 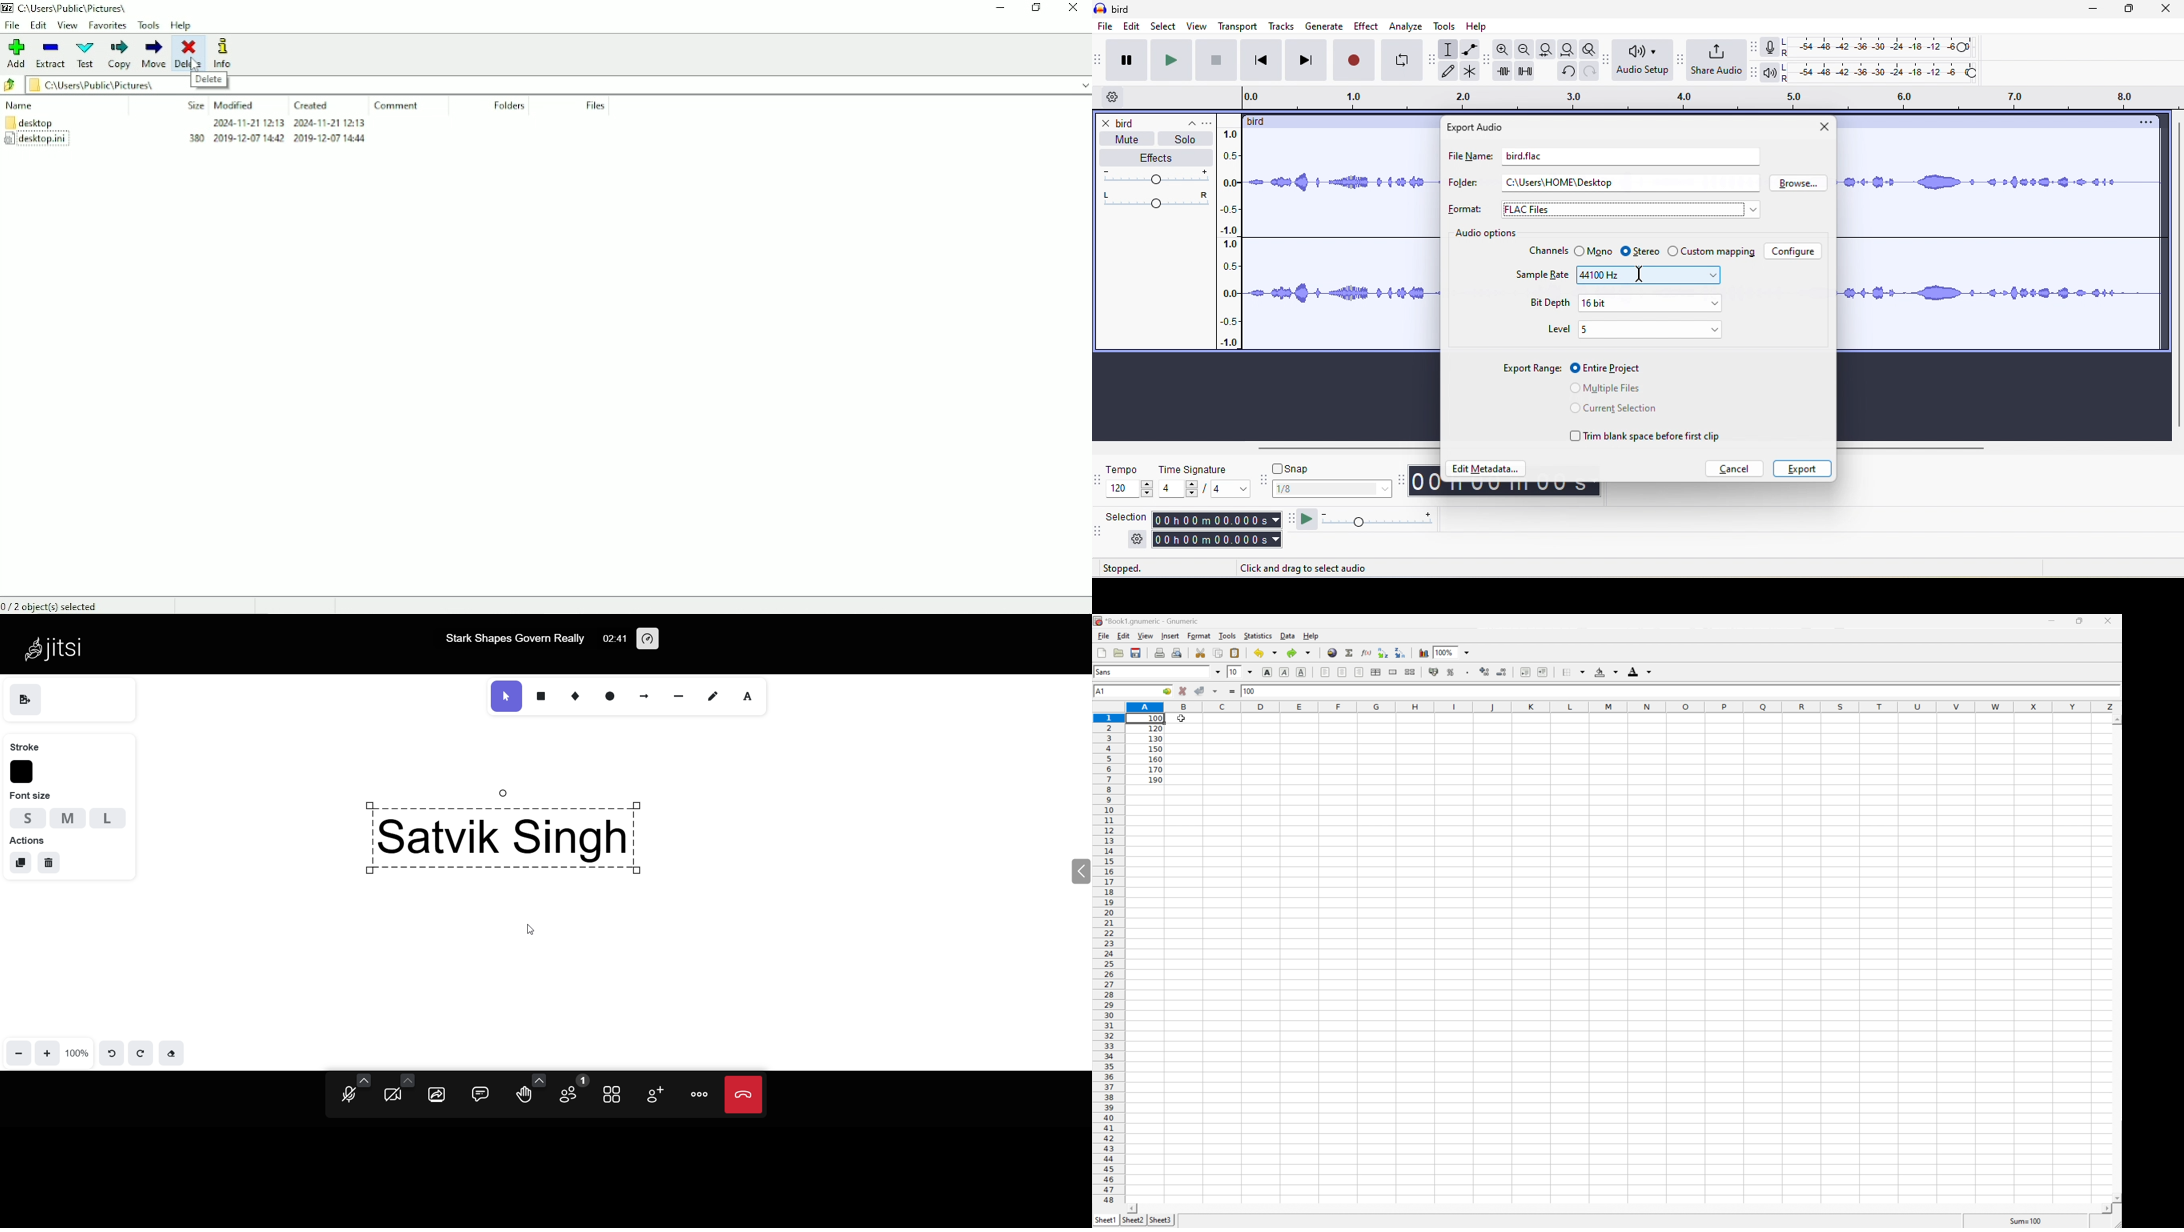 I want to click on Underline, so click(x=1301, y=673).